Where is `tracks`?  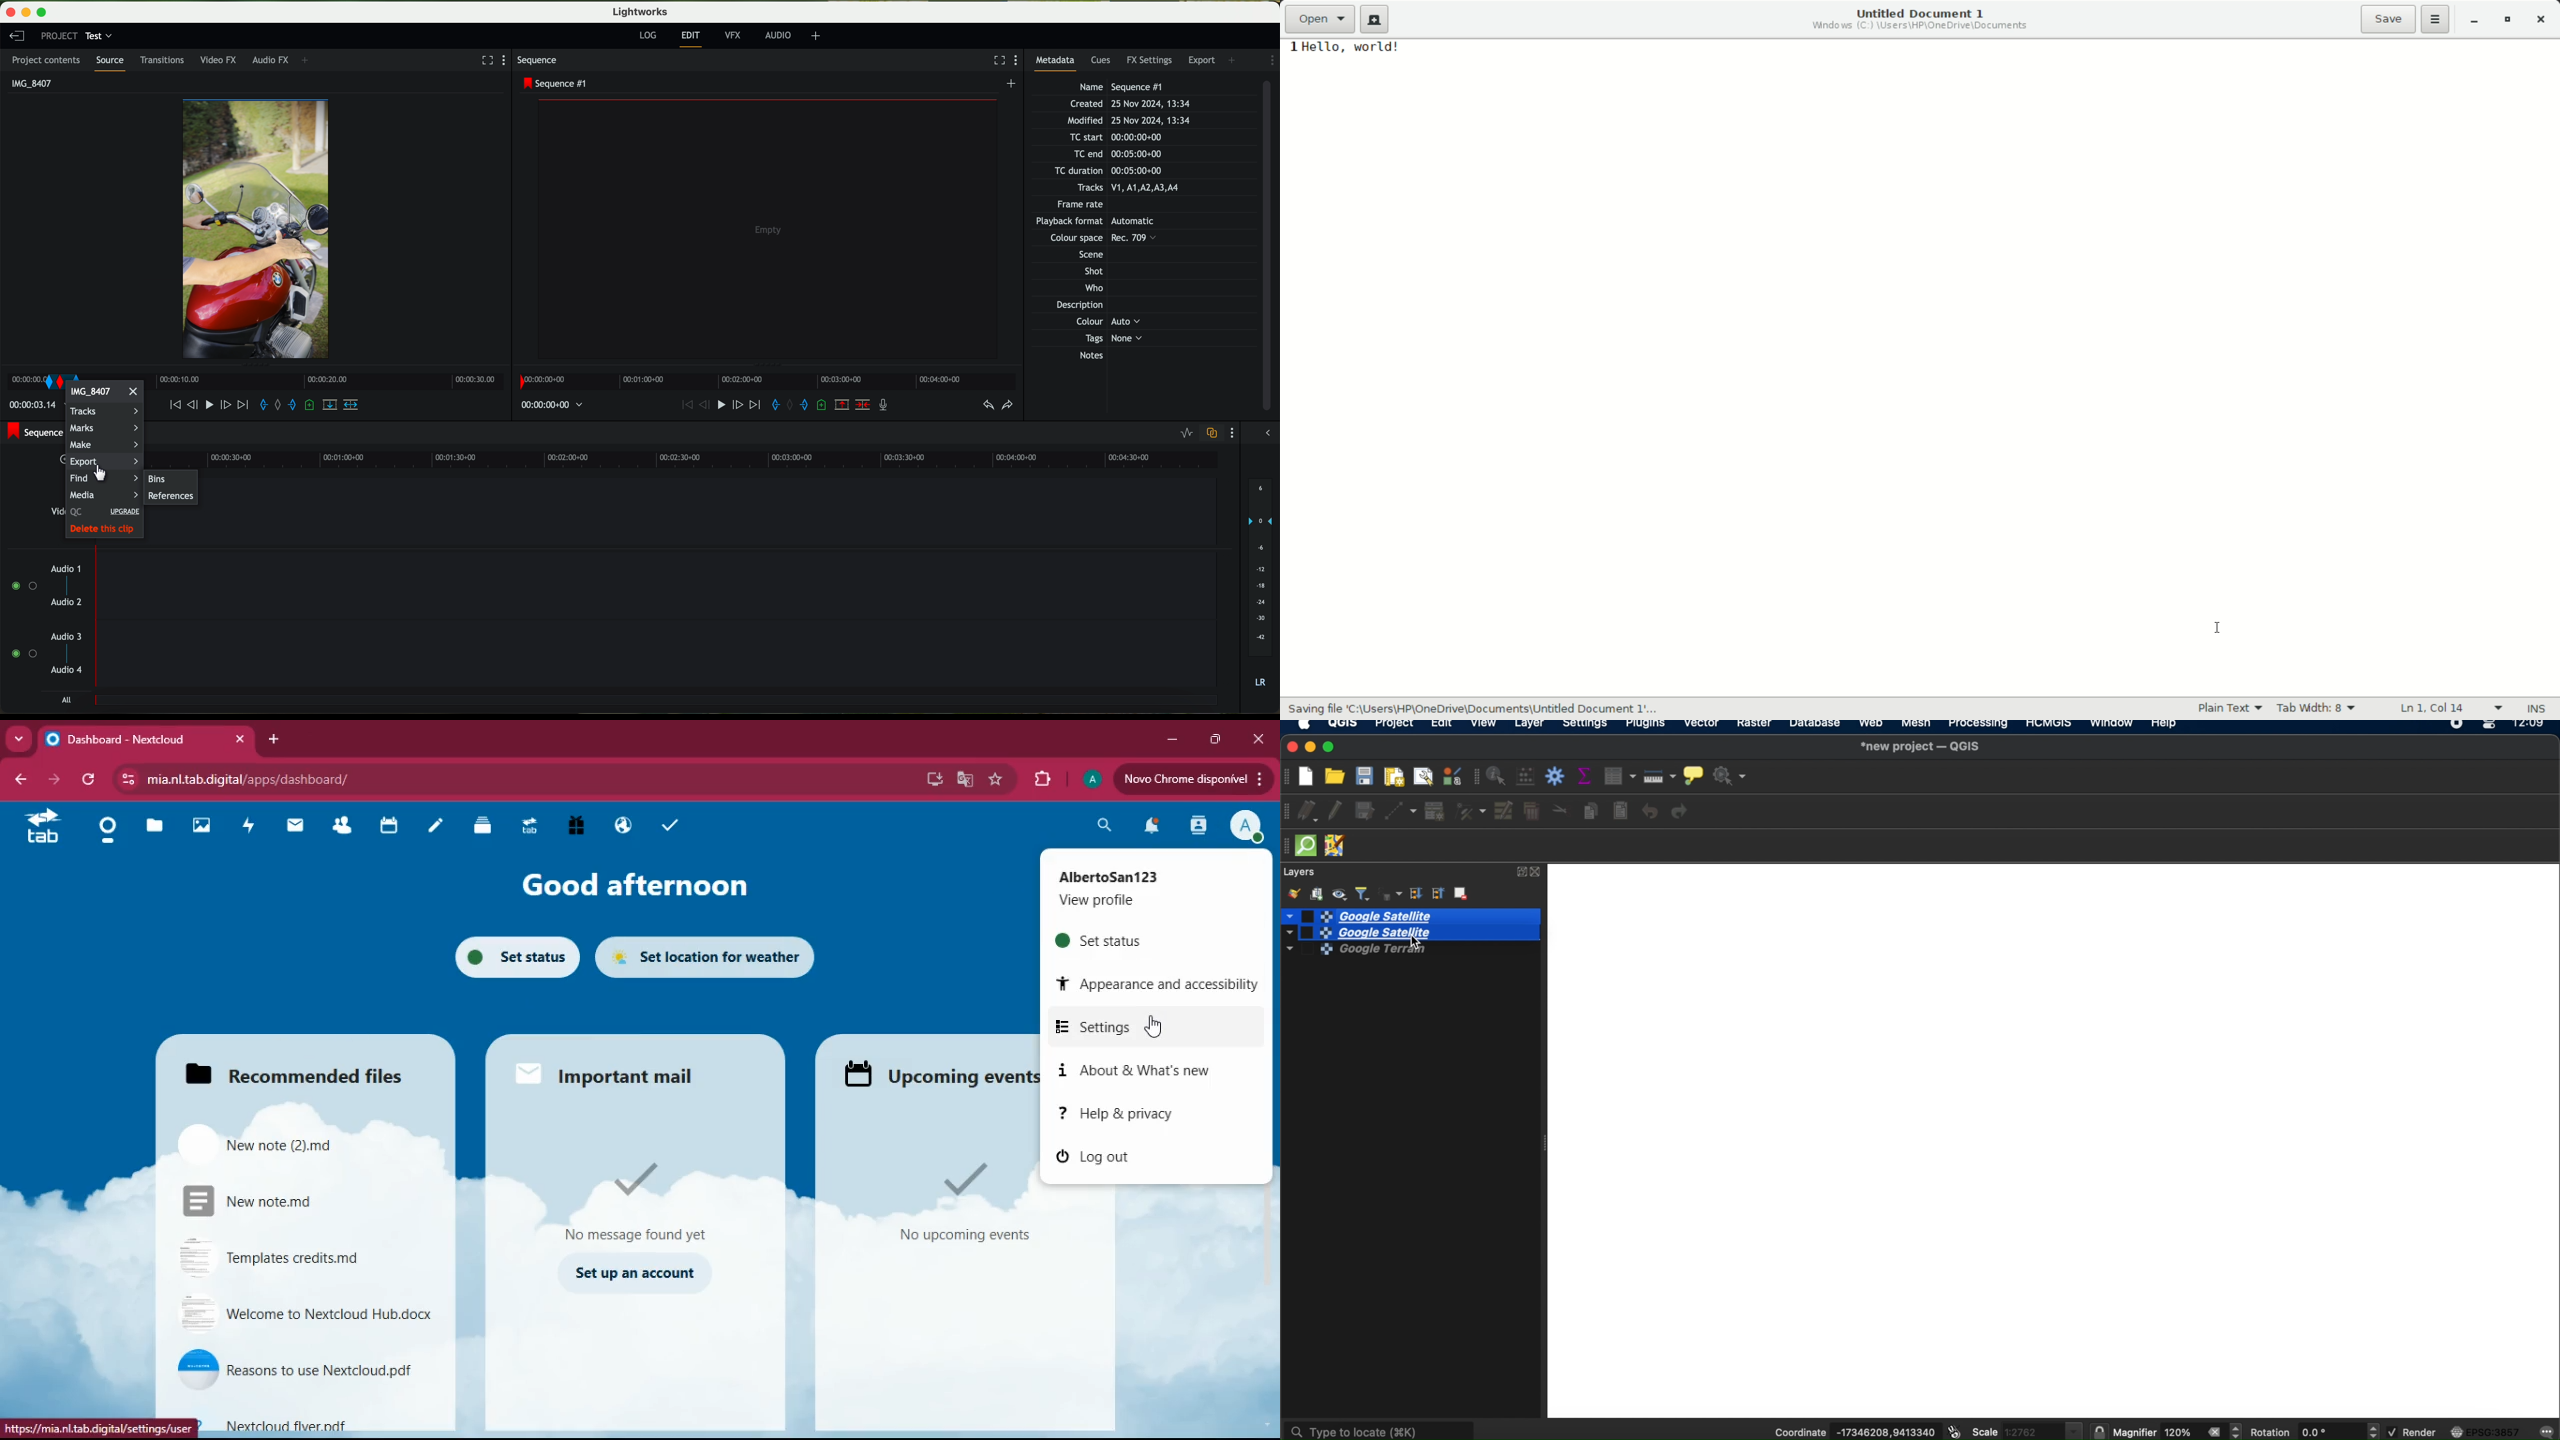 tracks is located at coordinates (102, 412).